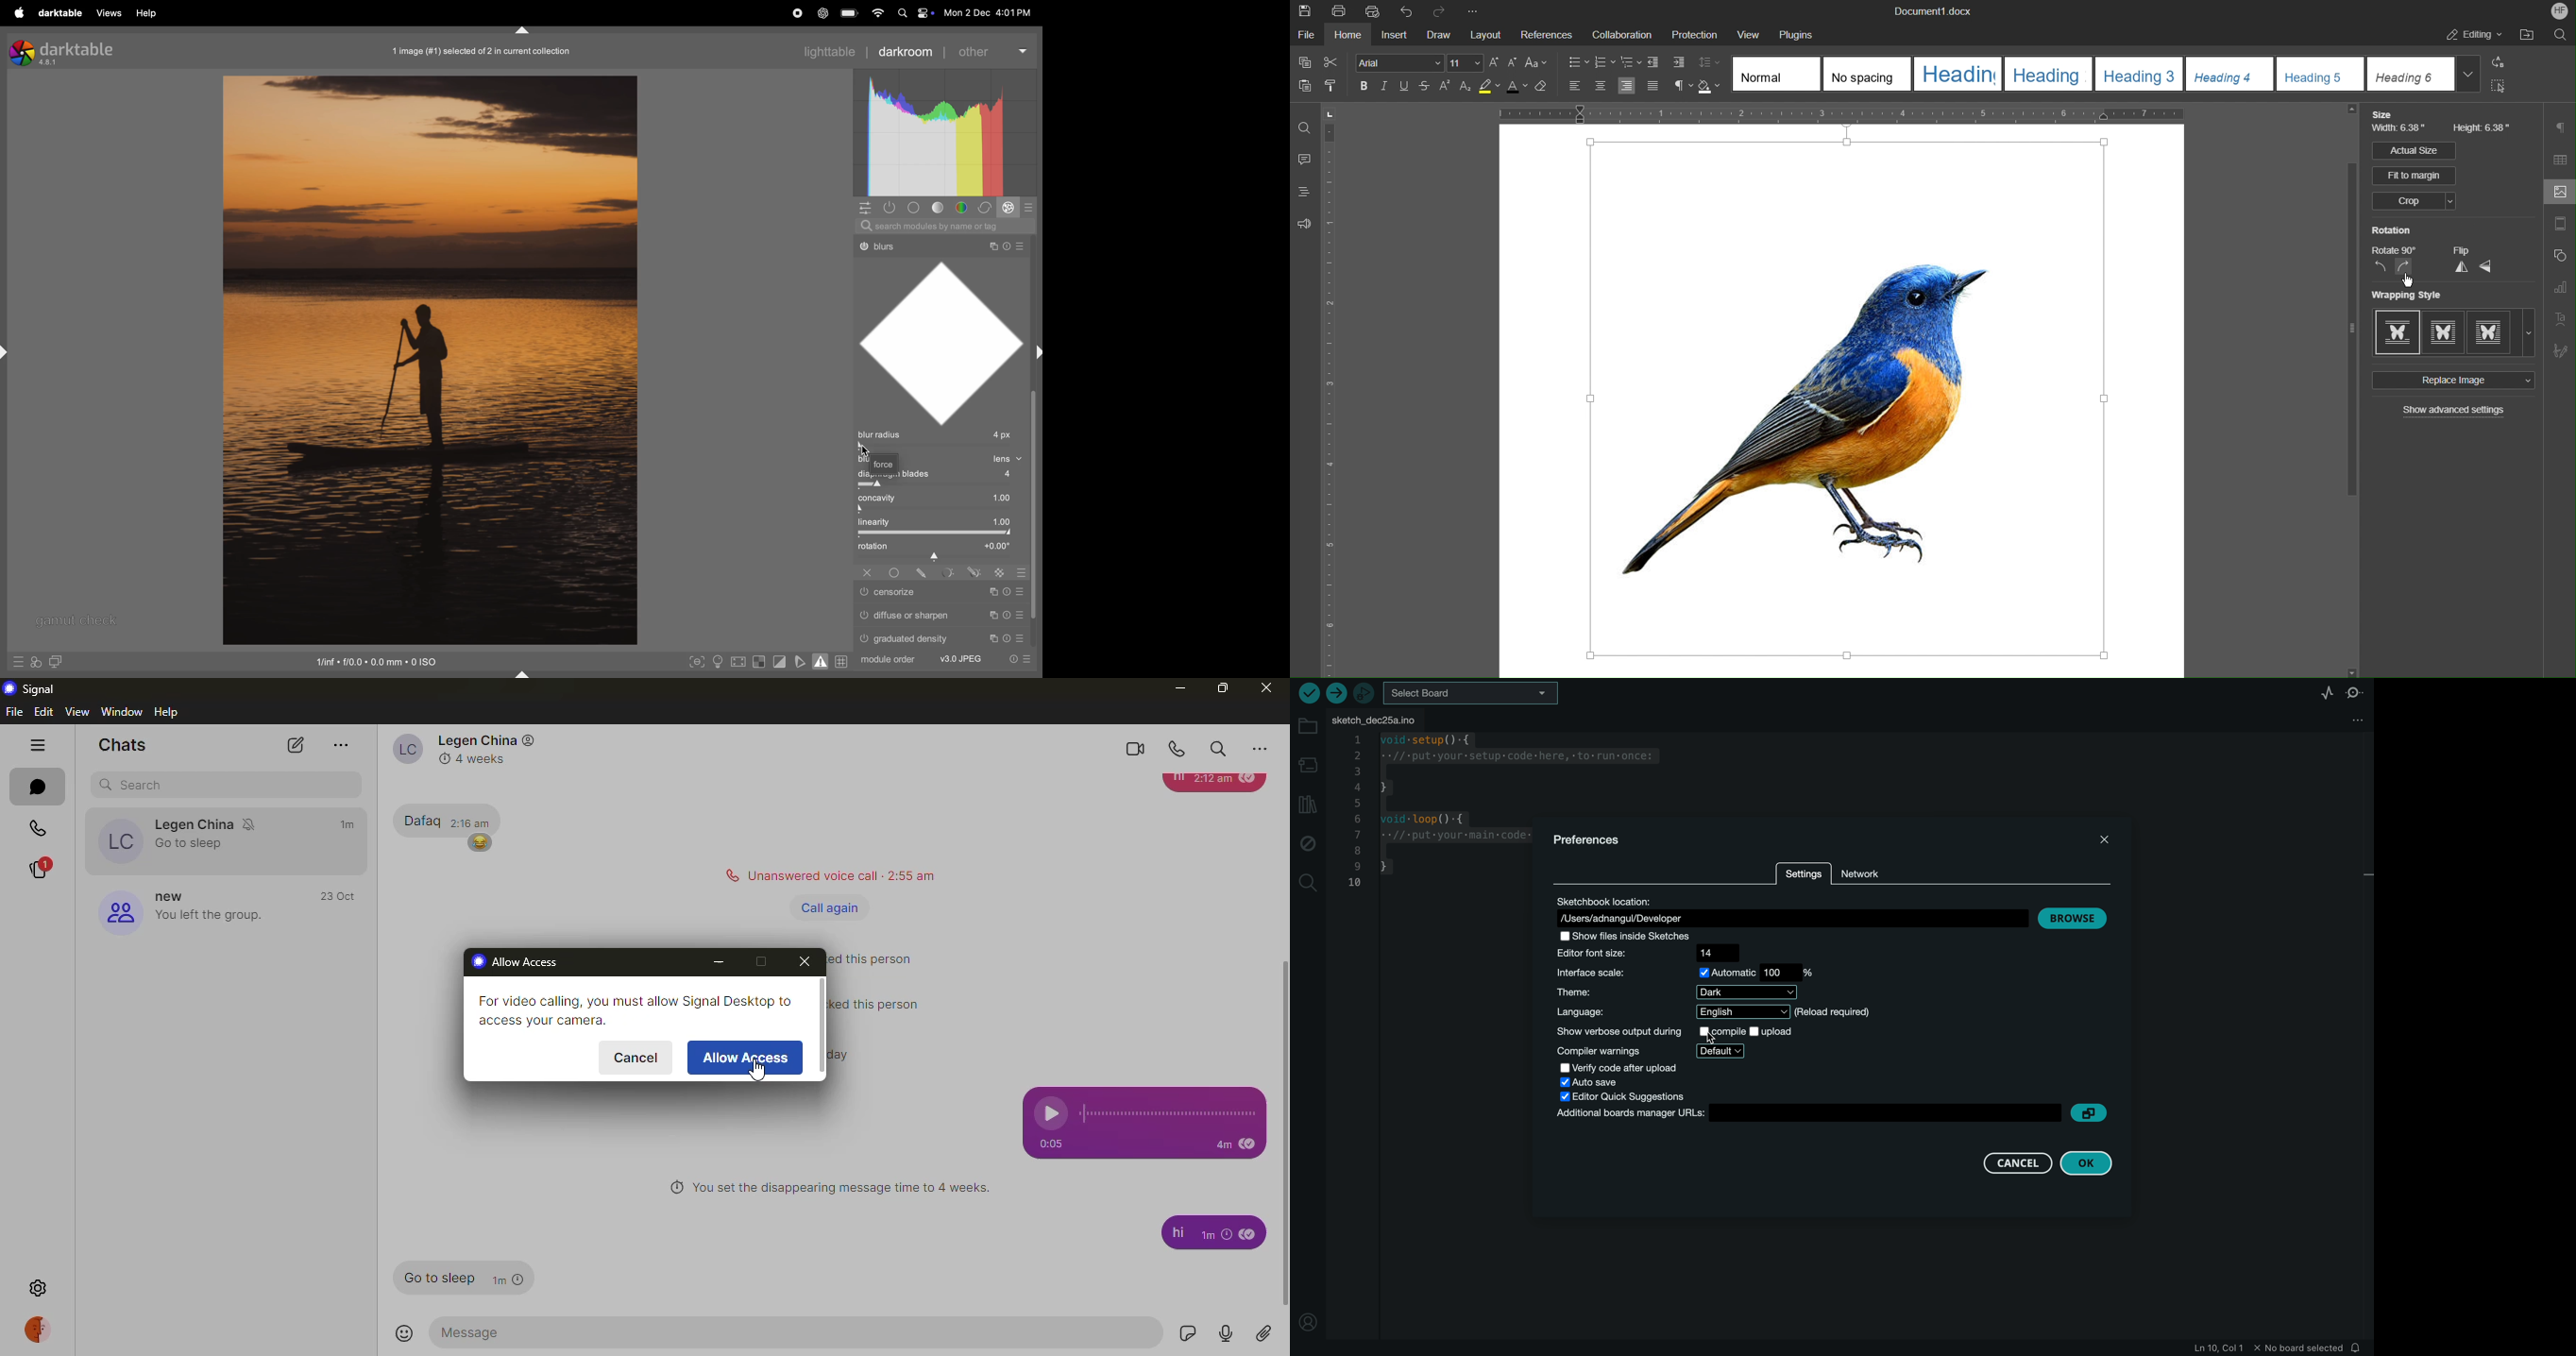  What do you see at coordinates (1385, 87) in the screenshot?
I see `Italic` at bounding box center [1385, 87].